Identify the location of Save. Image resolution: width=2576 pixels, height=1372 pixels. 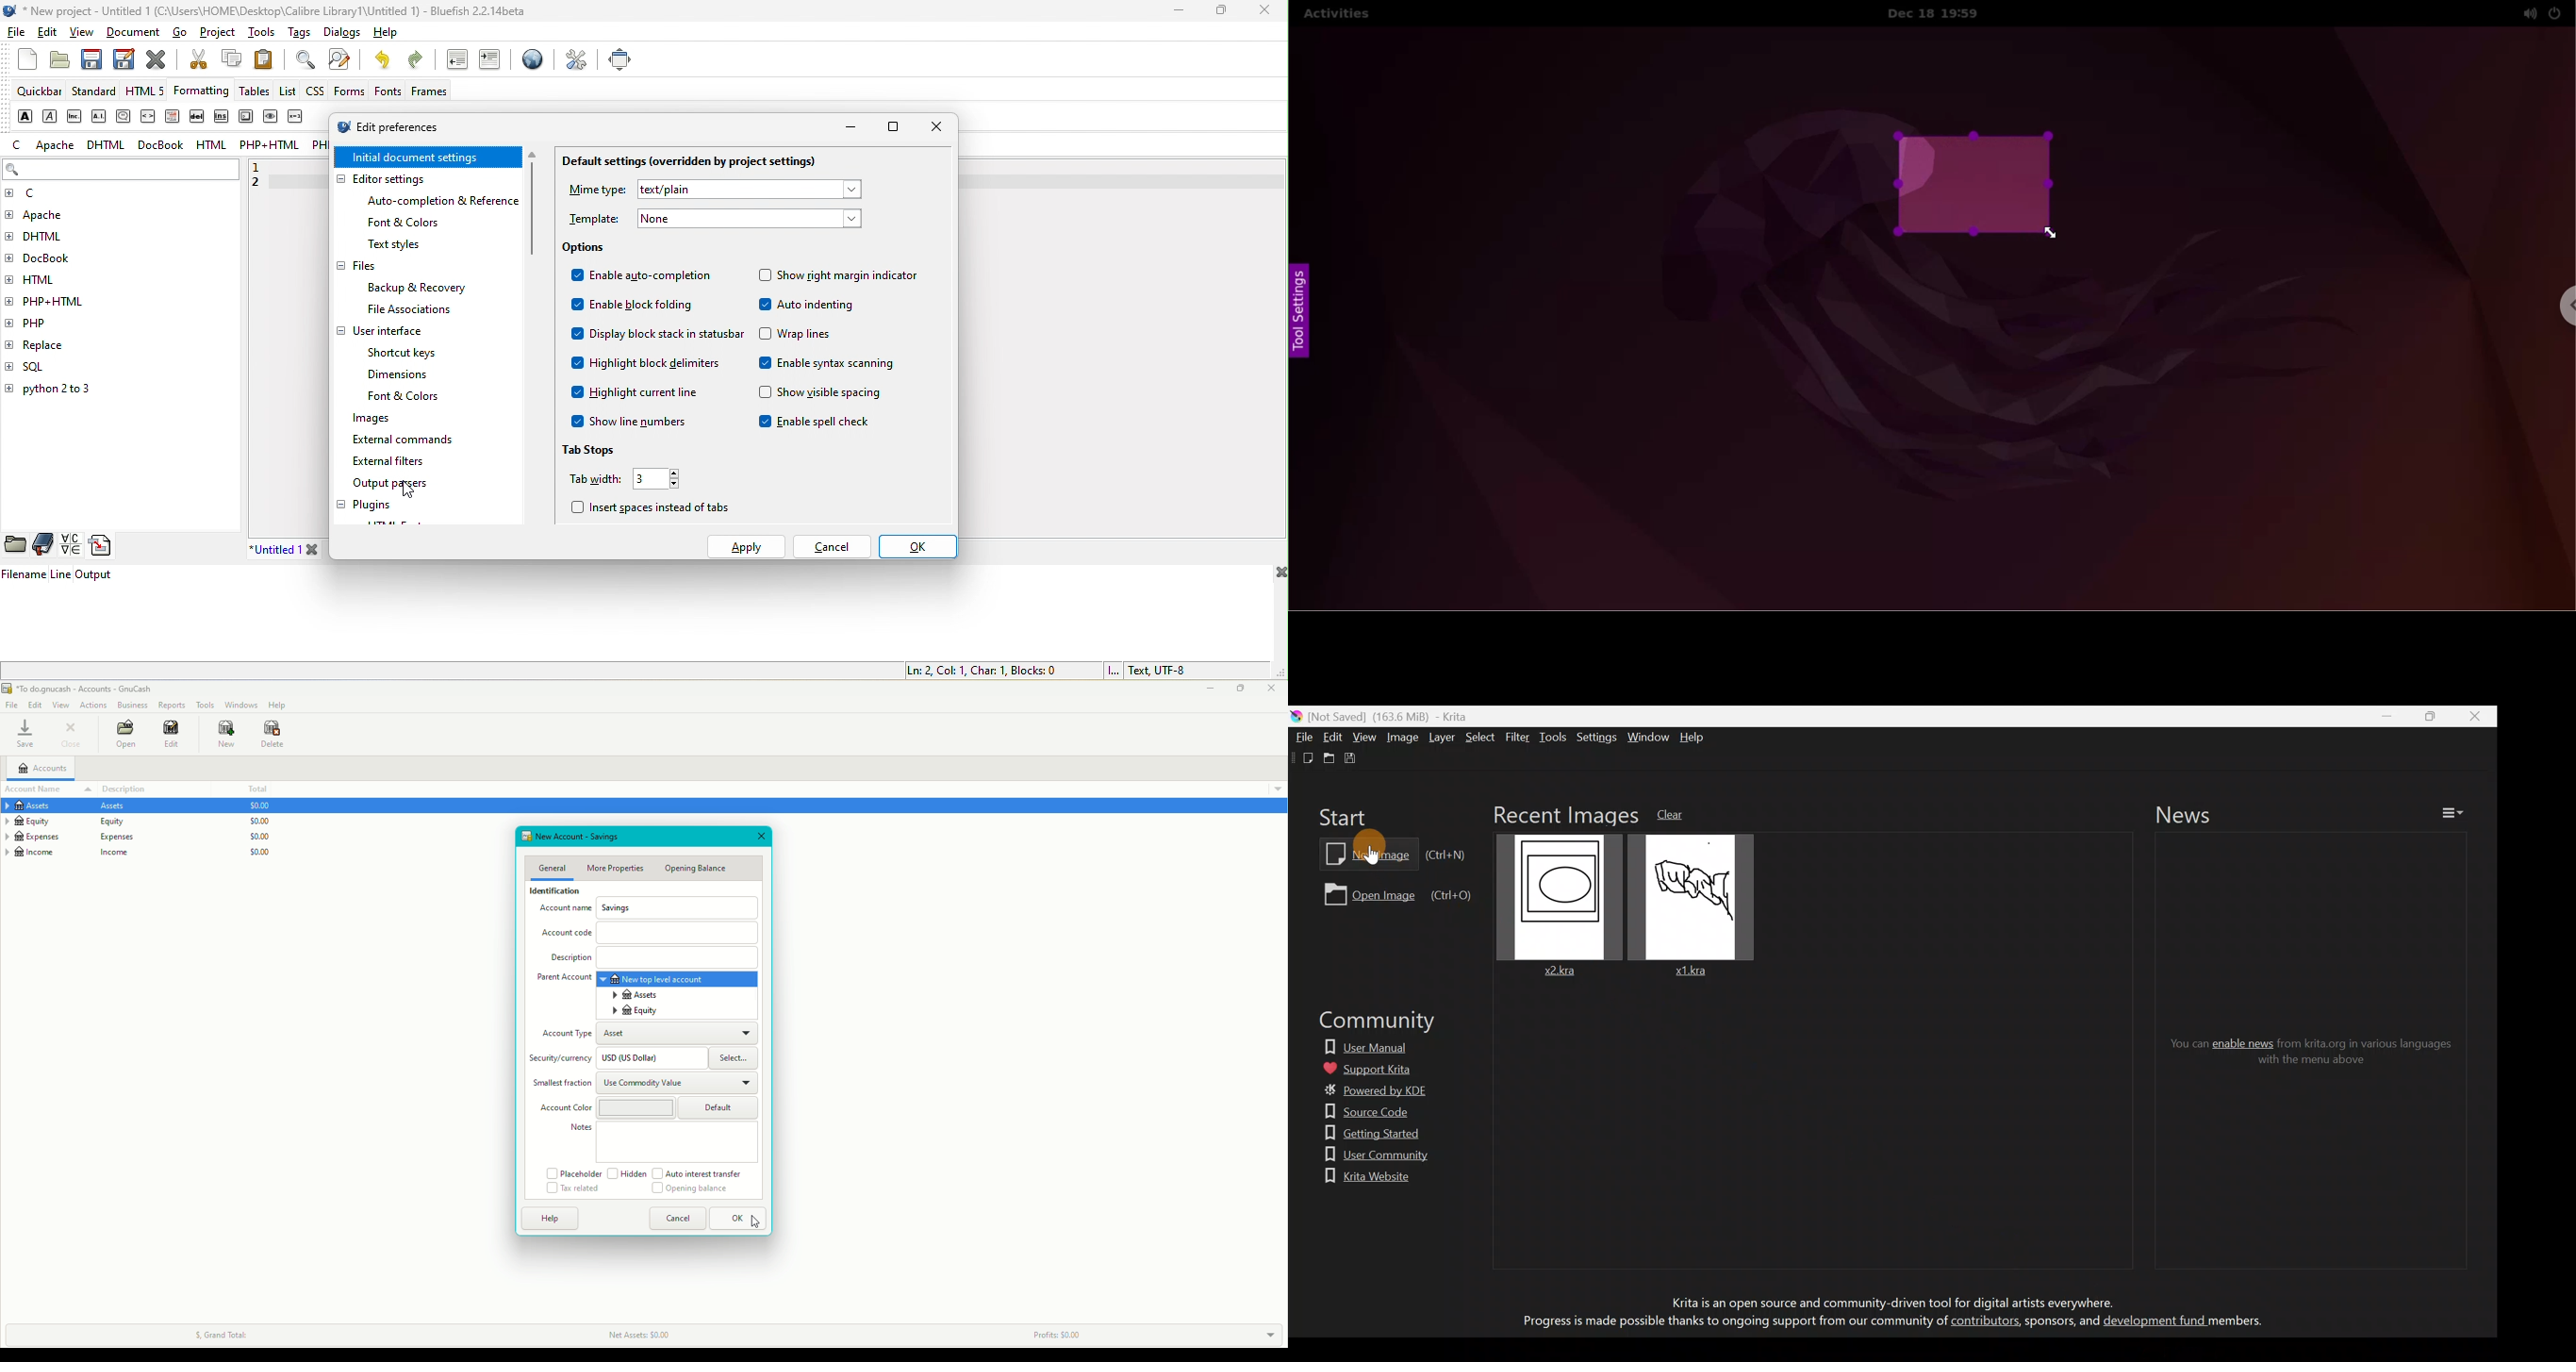
(1354, 761).